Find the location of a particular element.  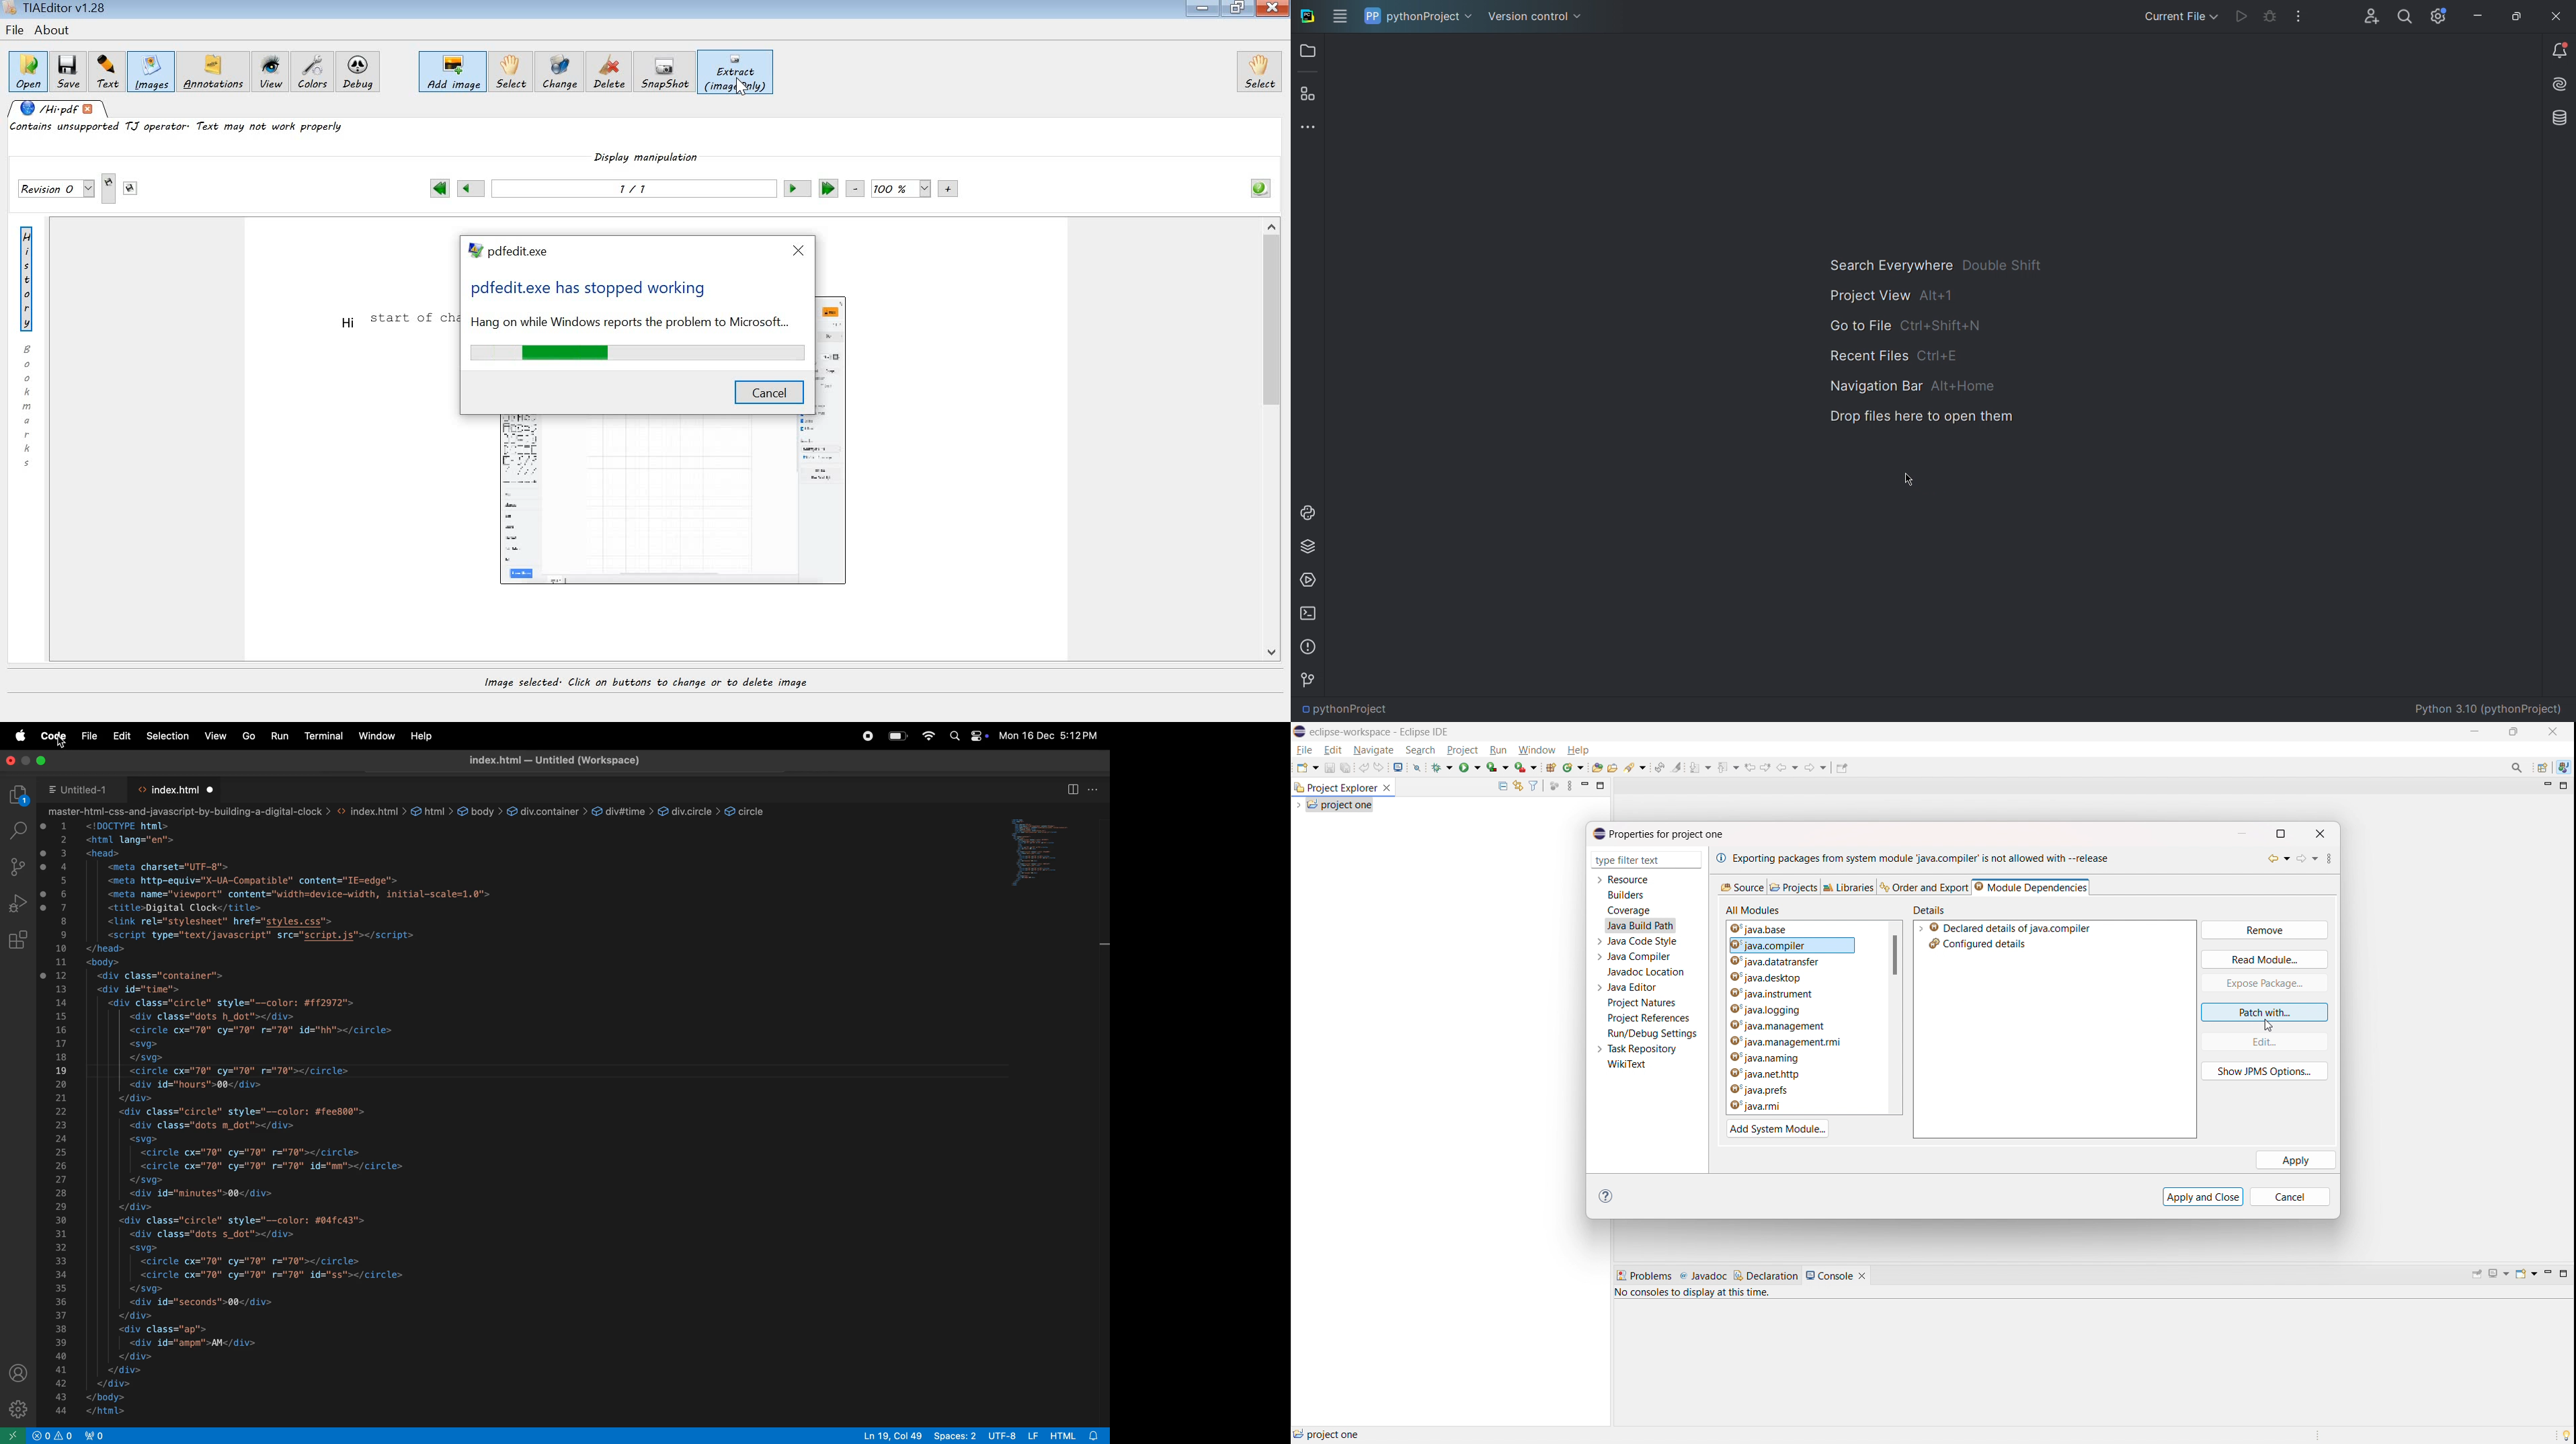

<div id="seconds">00</div> is located at coordinates (203, 1302).